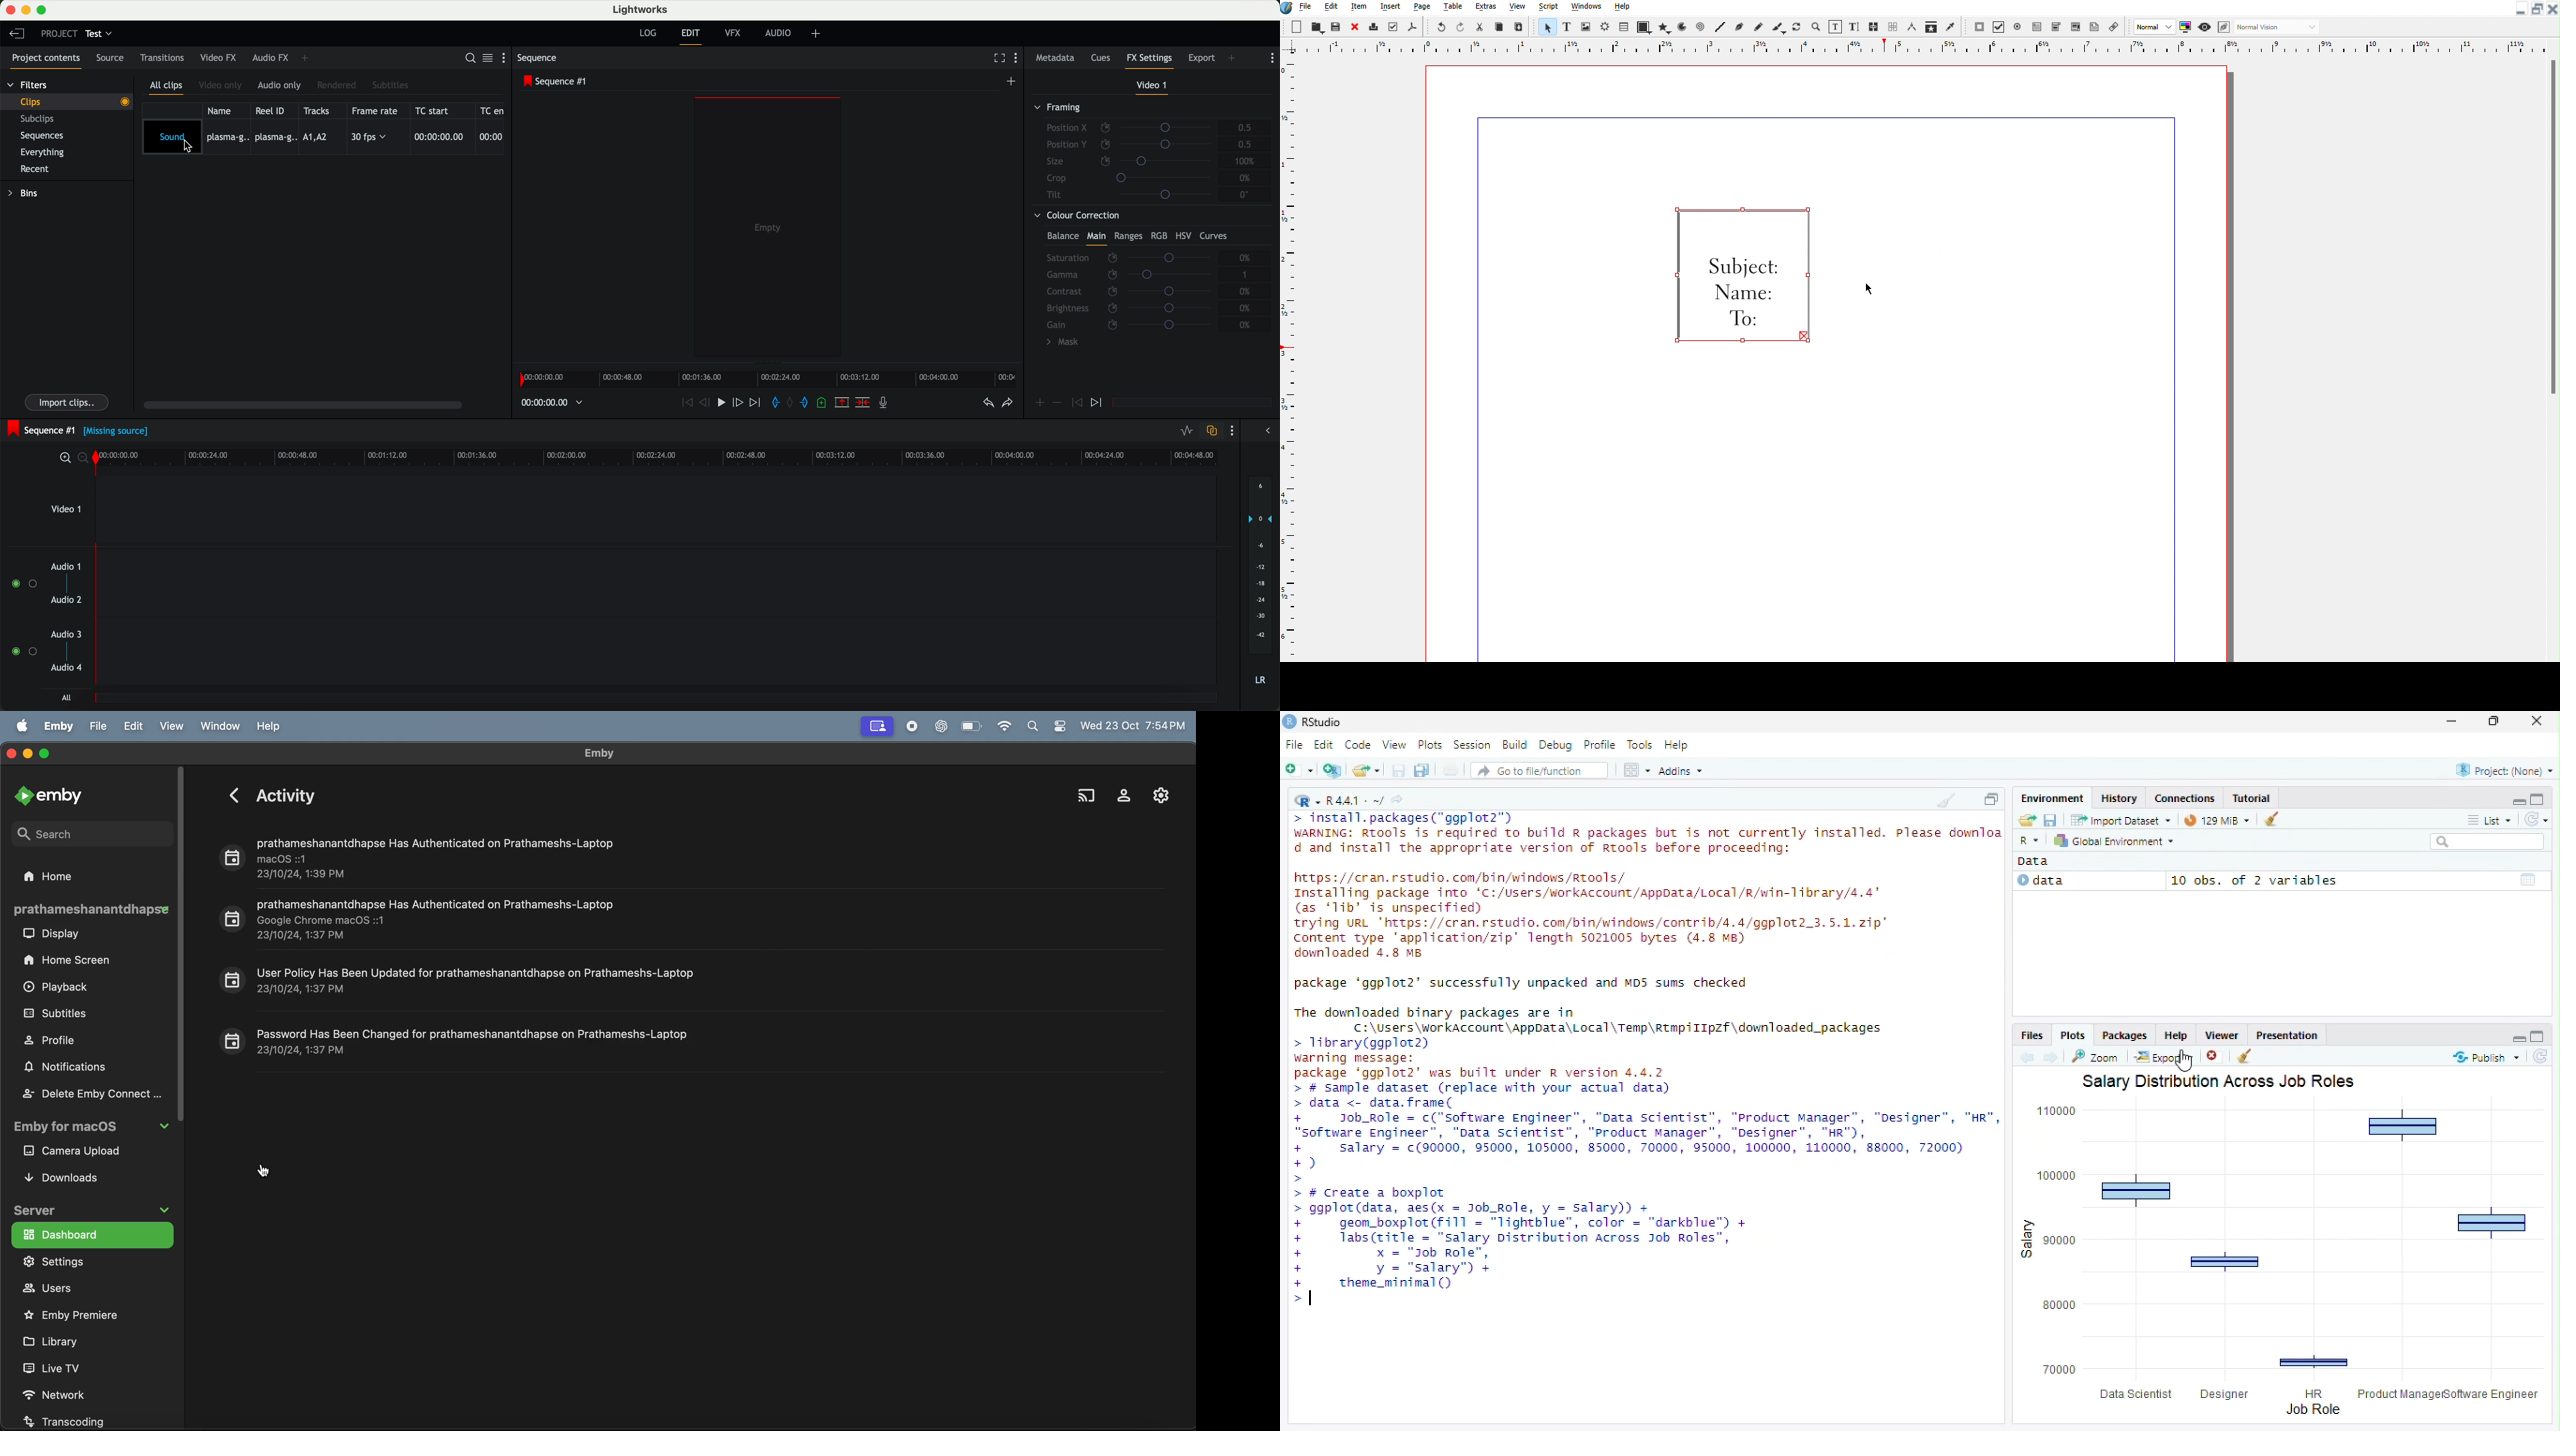  What do you see at coordinates (2540, 721) in the screenshot?
I see `Close` at bounding box center [2540, 721].